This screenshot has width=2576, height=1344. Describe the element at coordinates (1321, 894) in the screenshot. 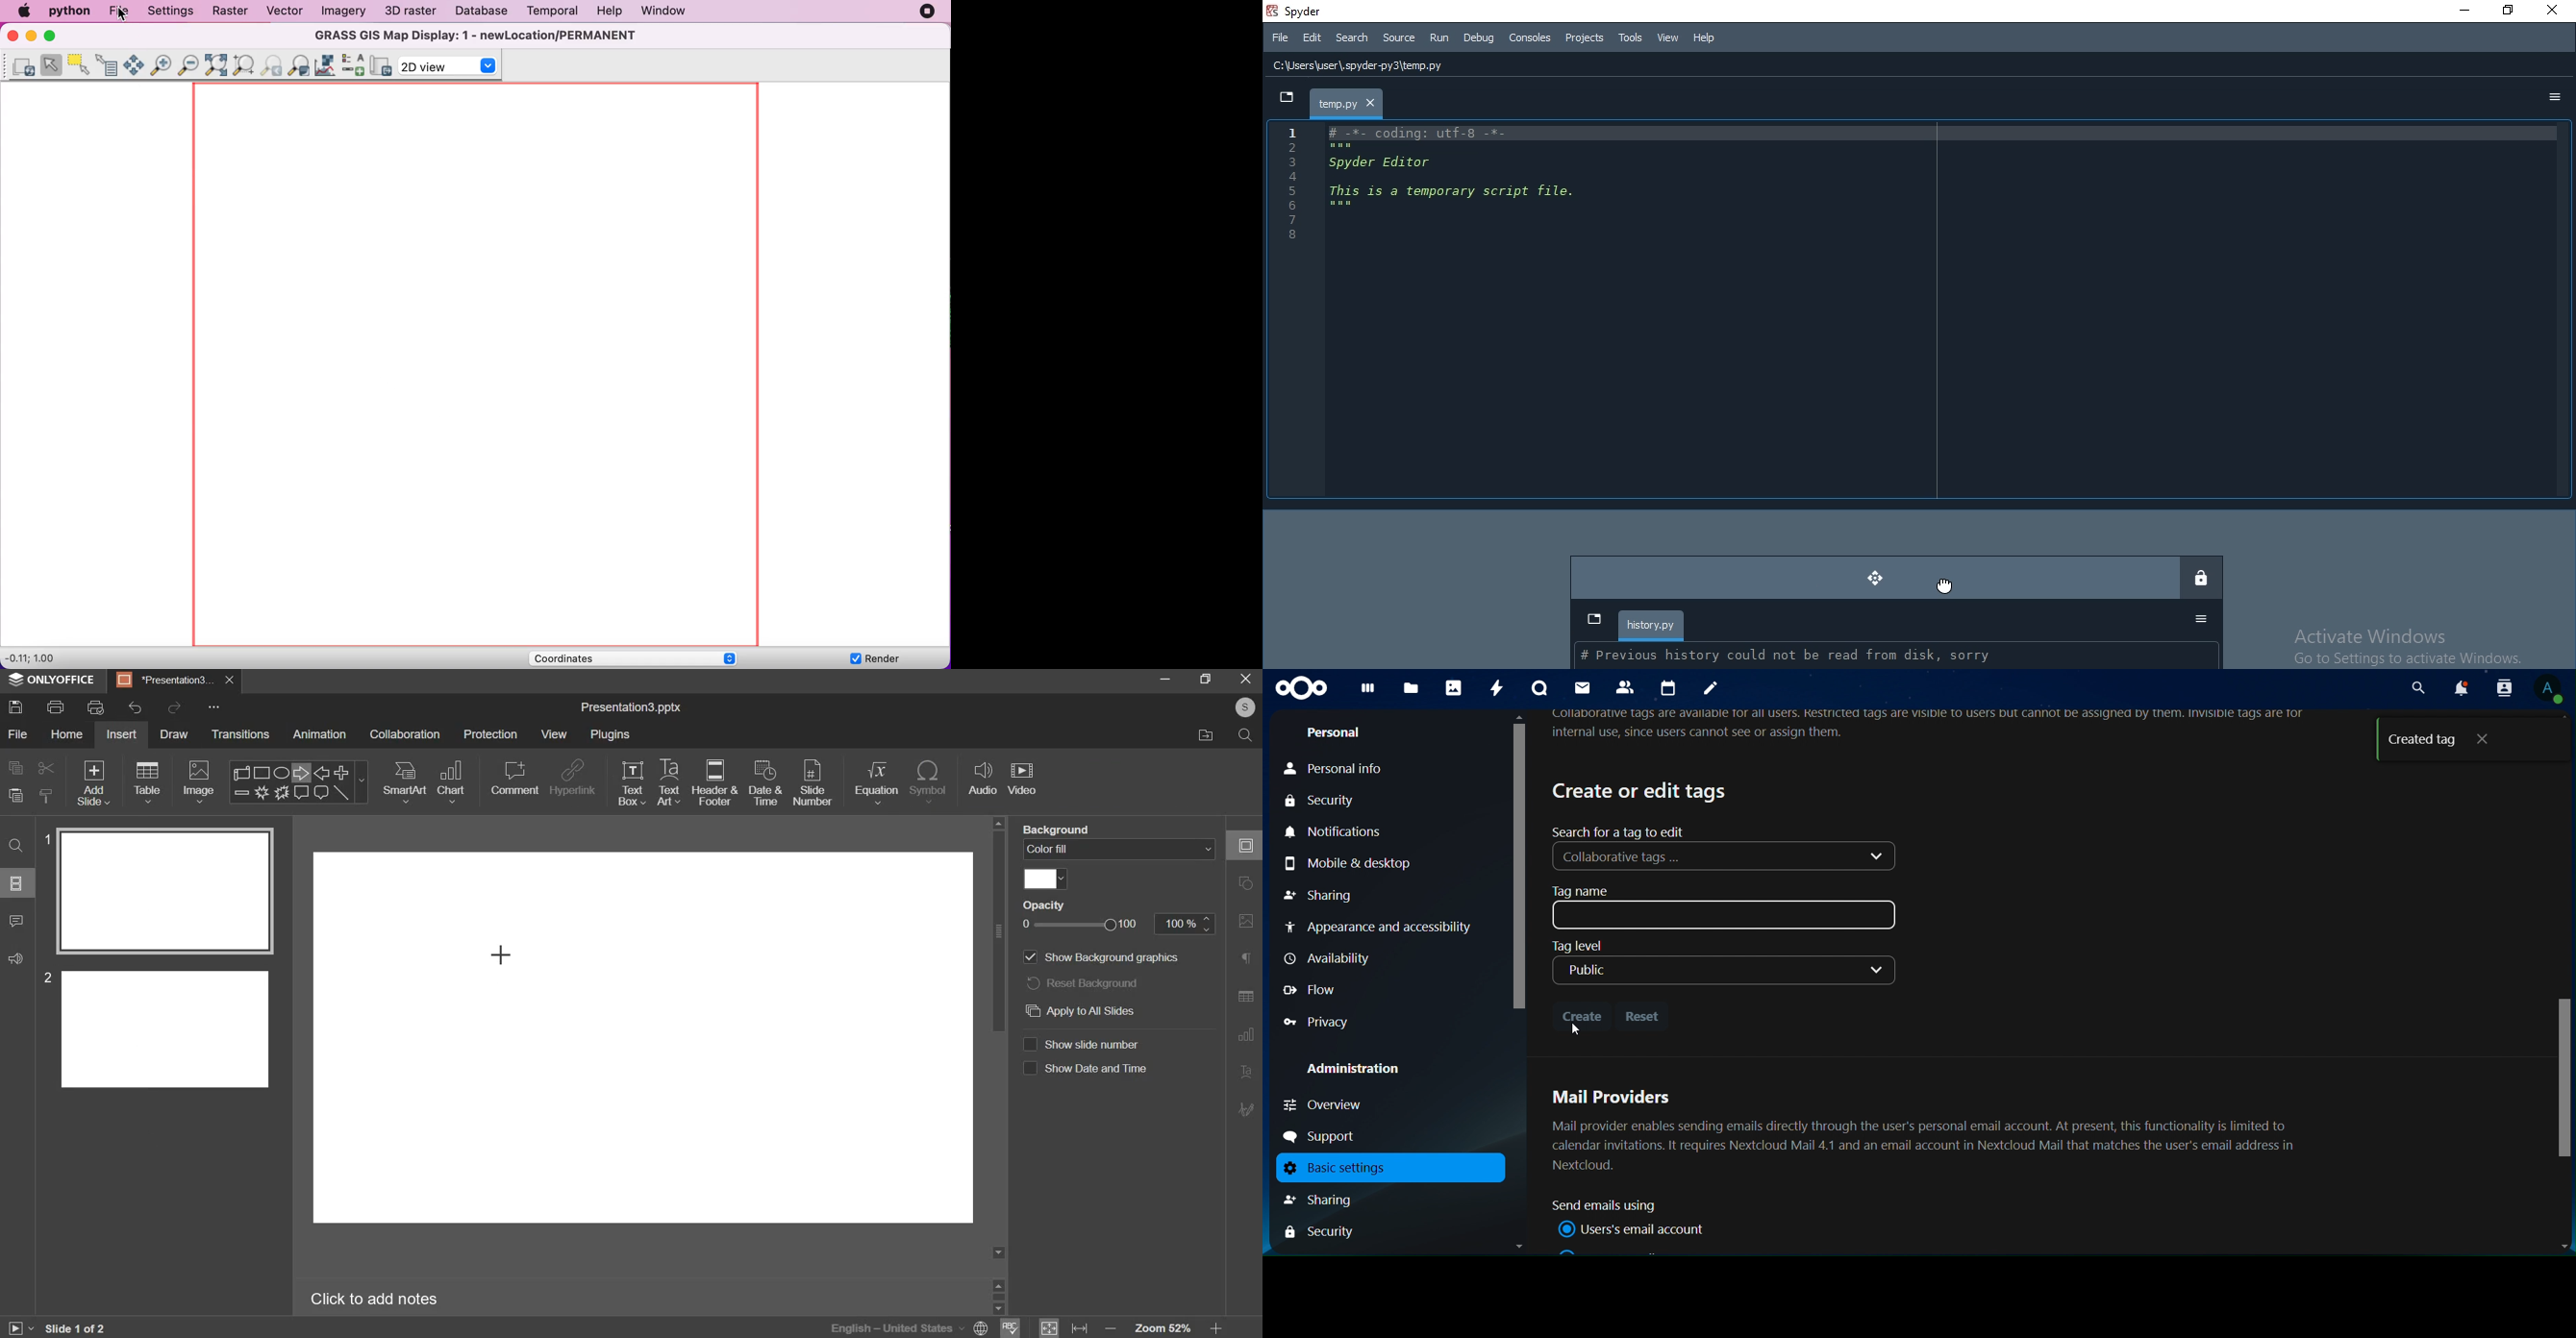

I see `sharing` at that location.